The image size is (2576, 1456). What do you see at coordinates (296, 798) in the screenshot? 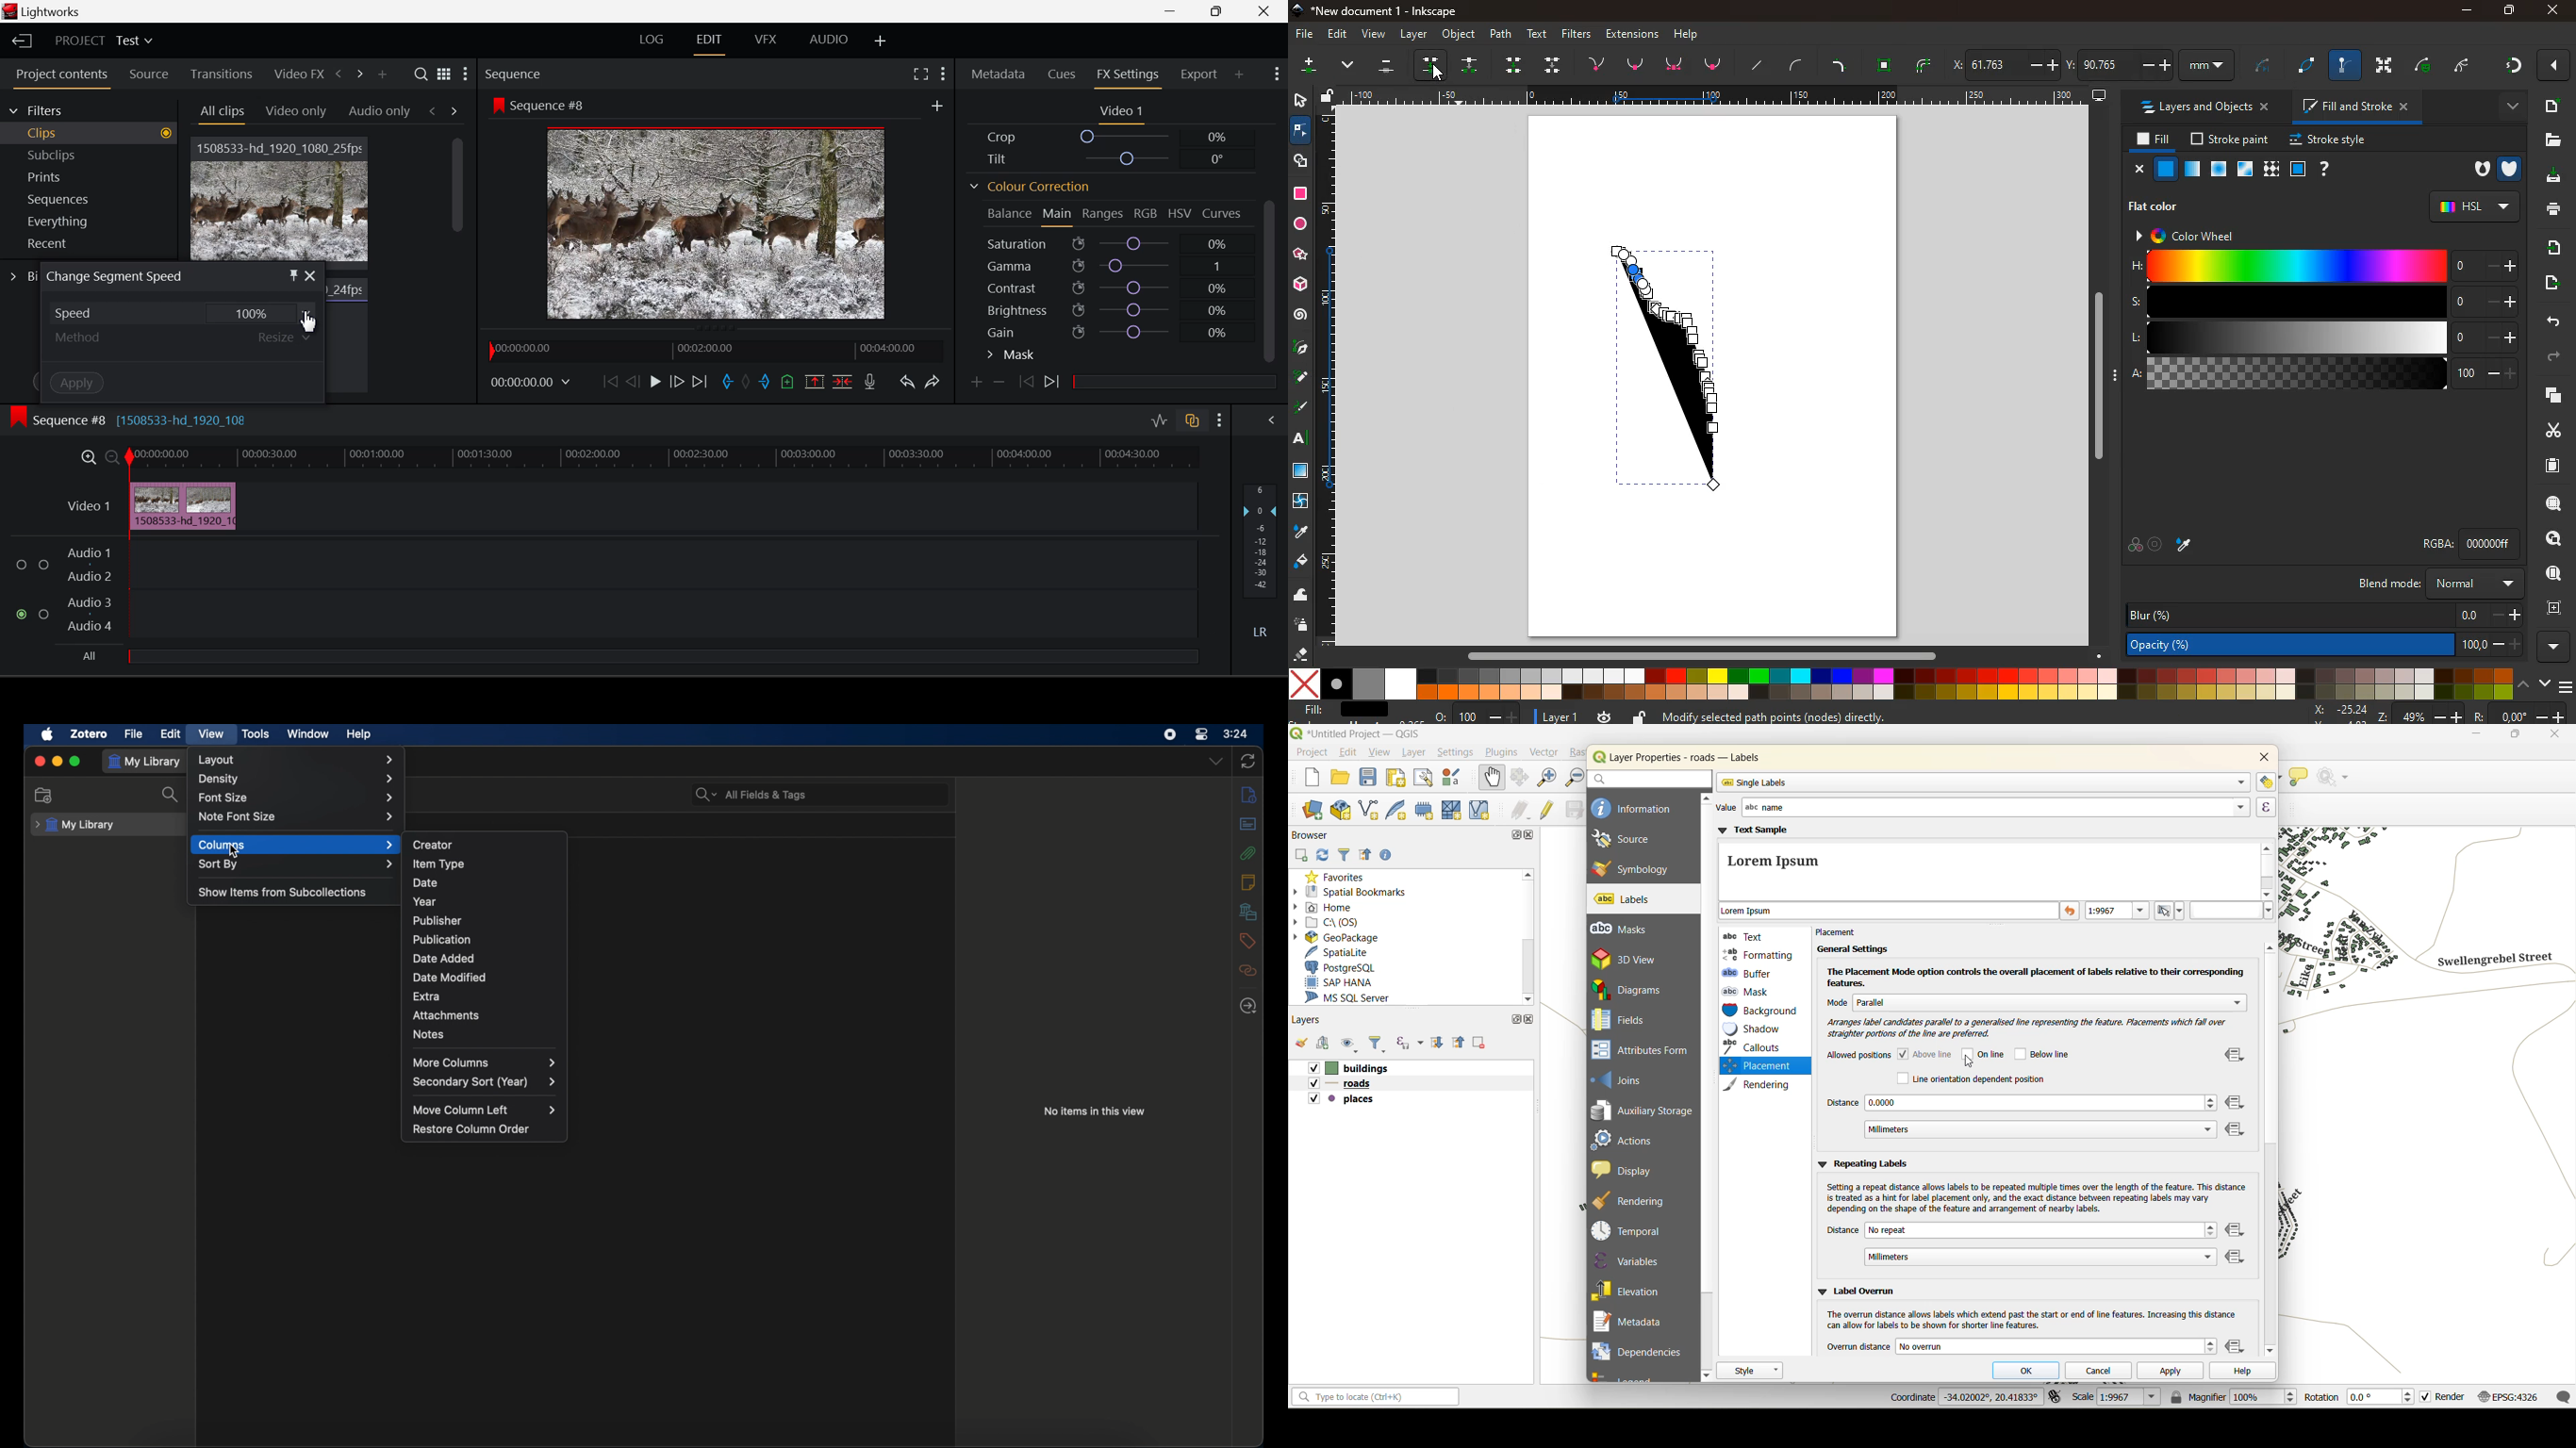
I see `font size` at bounding box center [296, 798].